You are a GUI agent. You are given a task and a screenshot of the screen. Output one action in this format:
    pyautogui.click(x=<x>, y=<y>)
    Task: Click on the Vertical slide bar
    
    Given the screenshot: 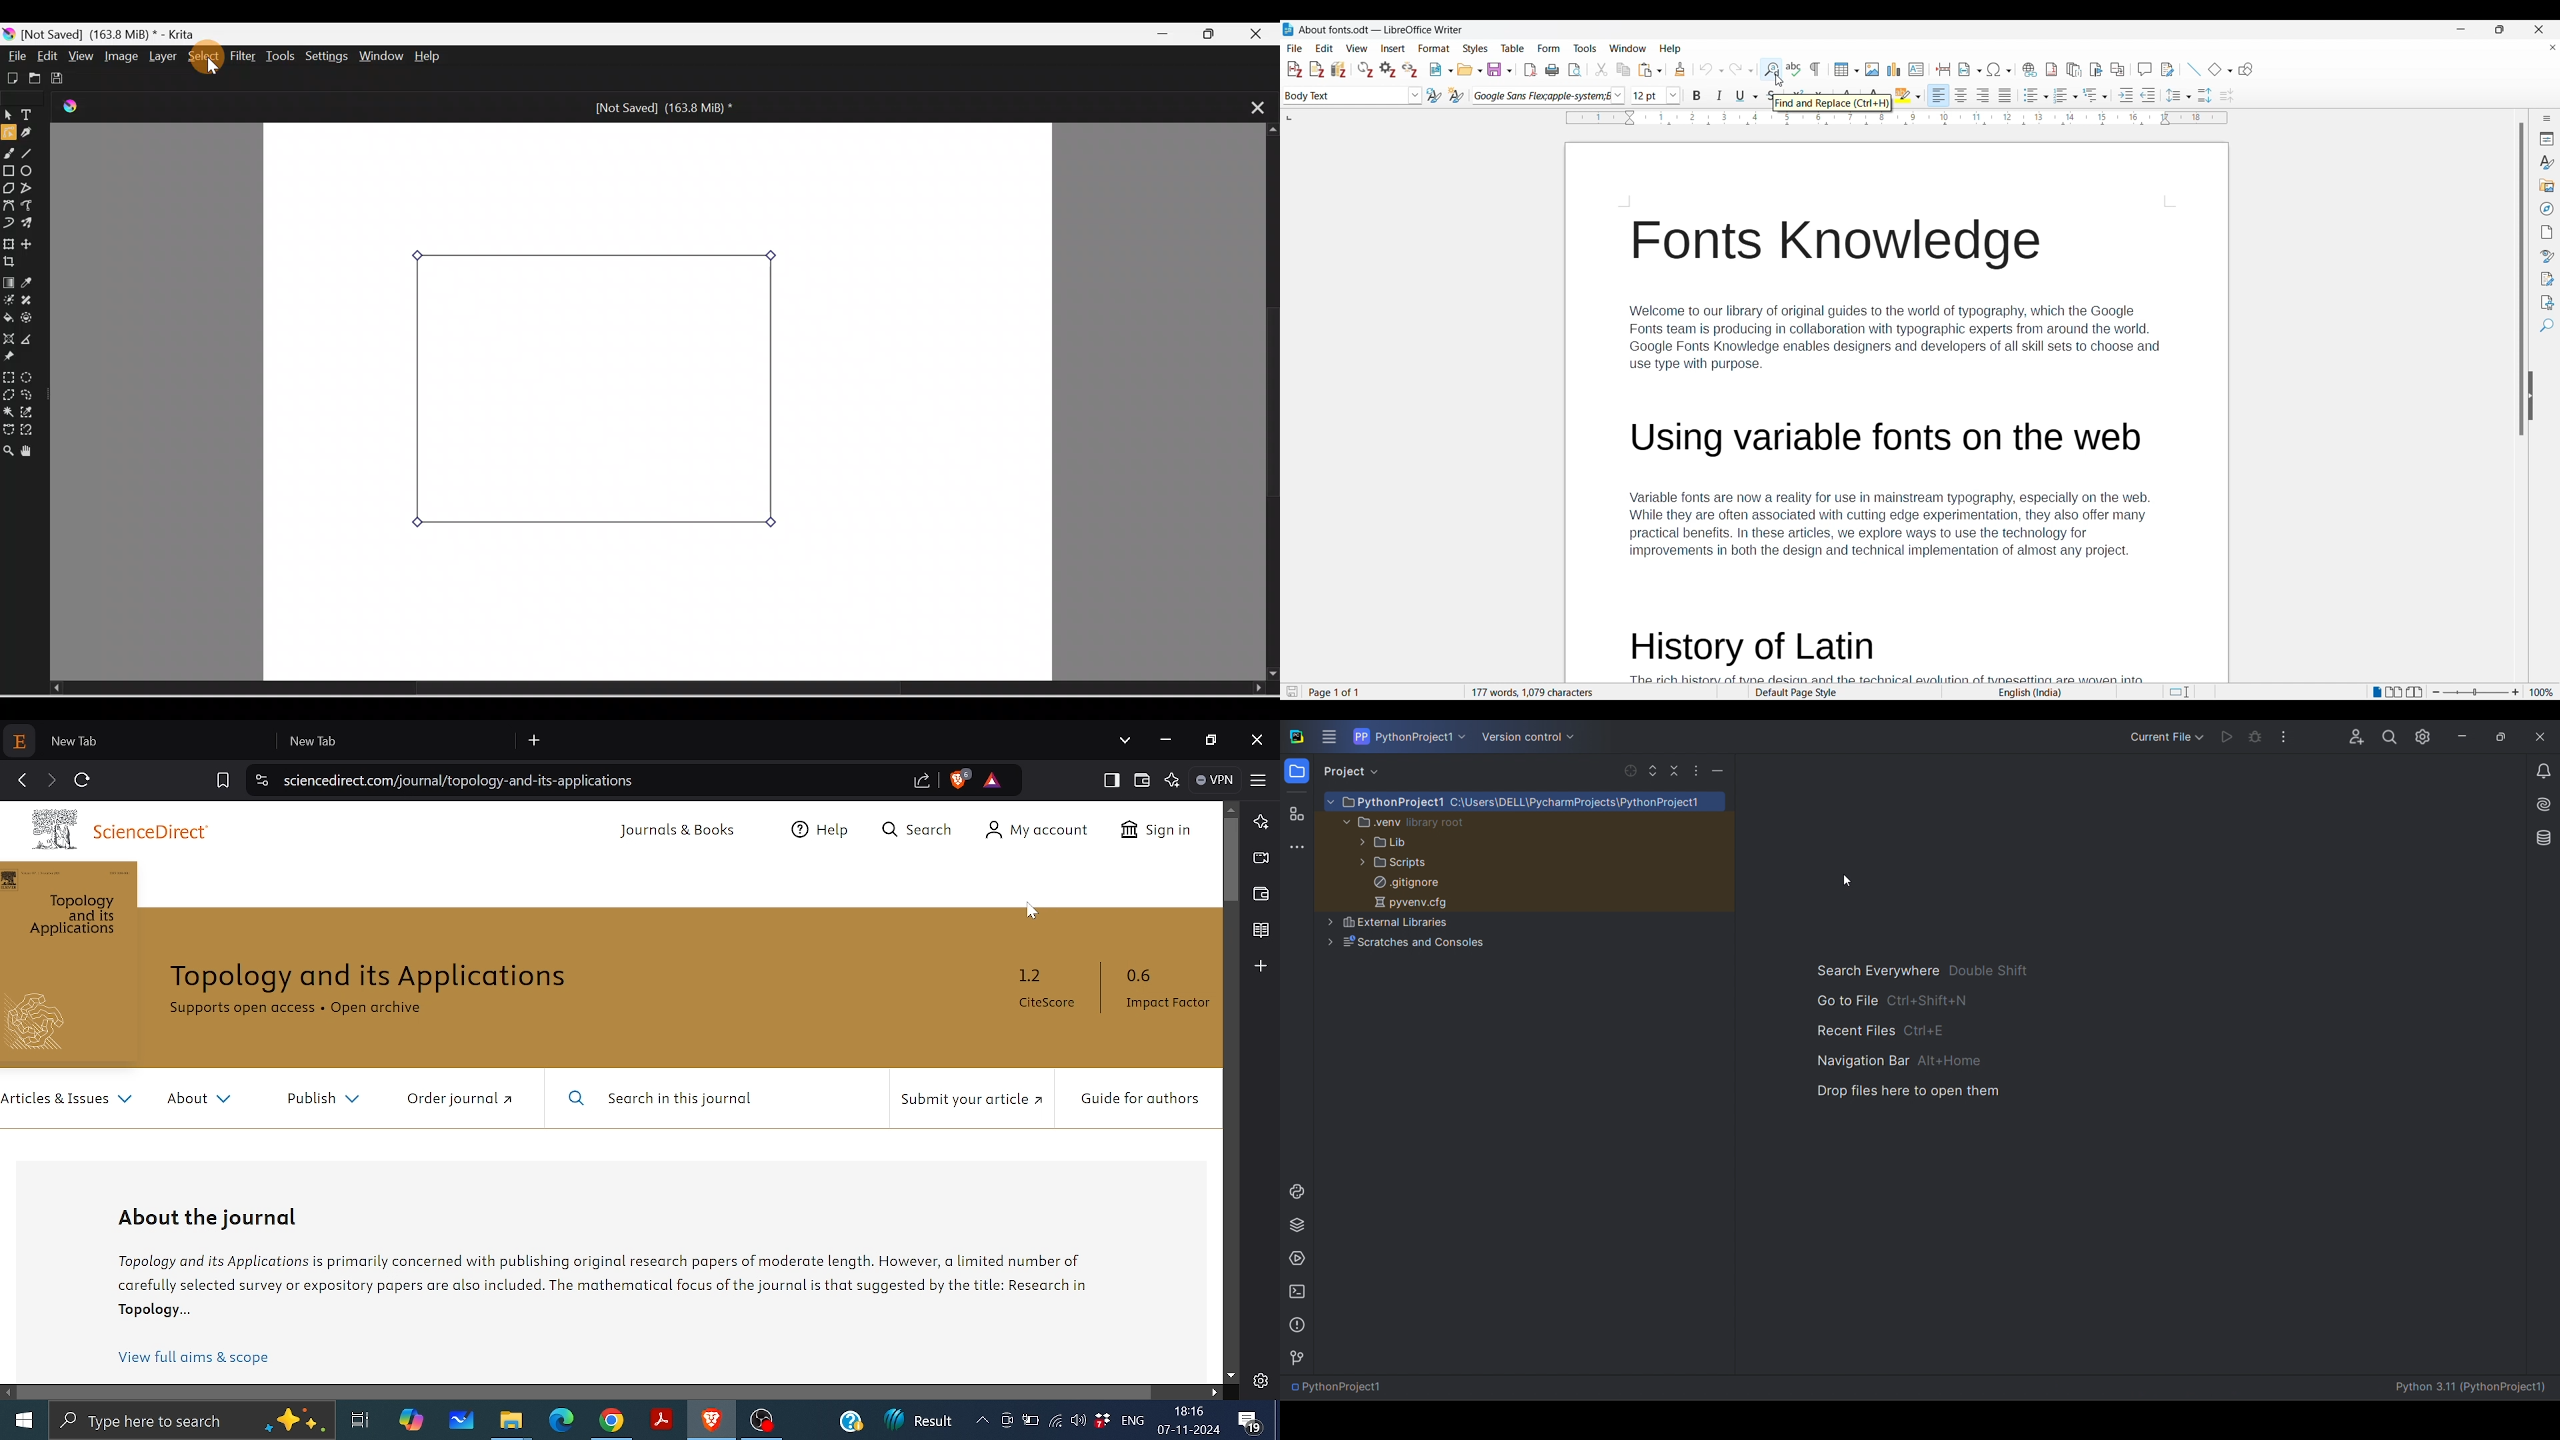 What is the action you would take?
    pyautogui.click(x=2521, y=279)
    